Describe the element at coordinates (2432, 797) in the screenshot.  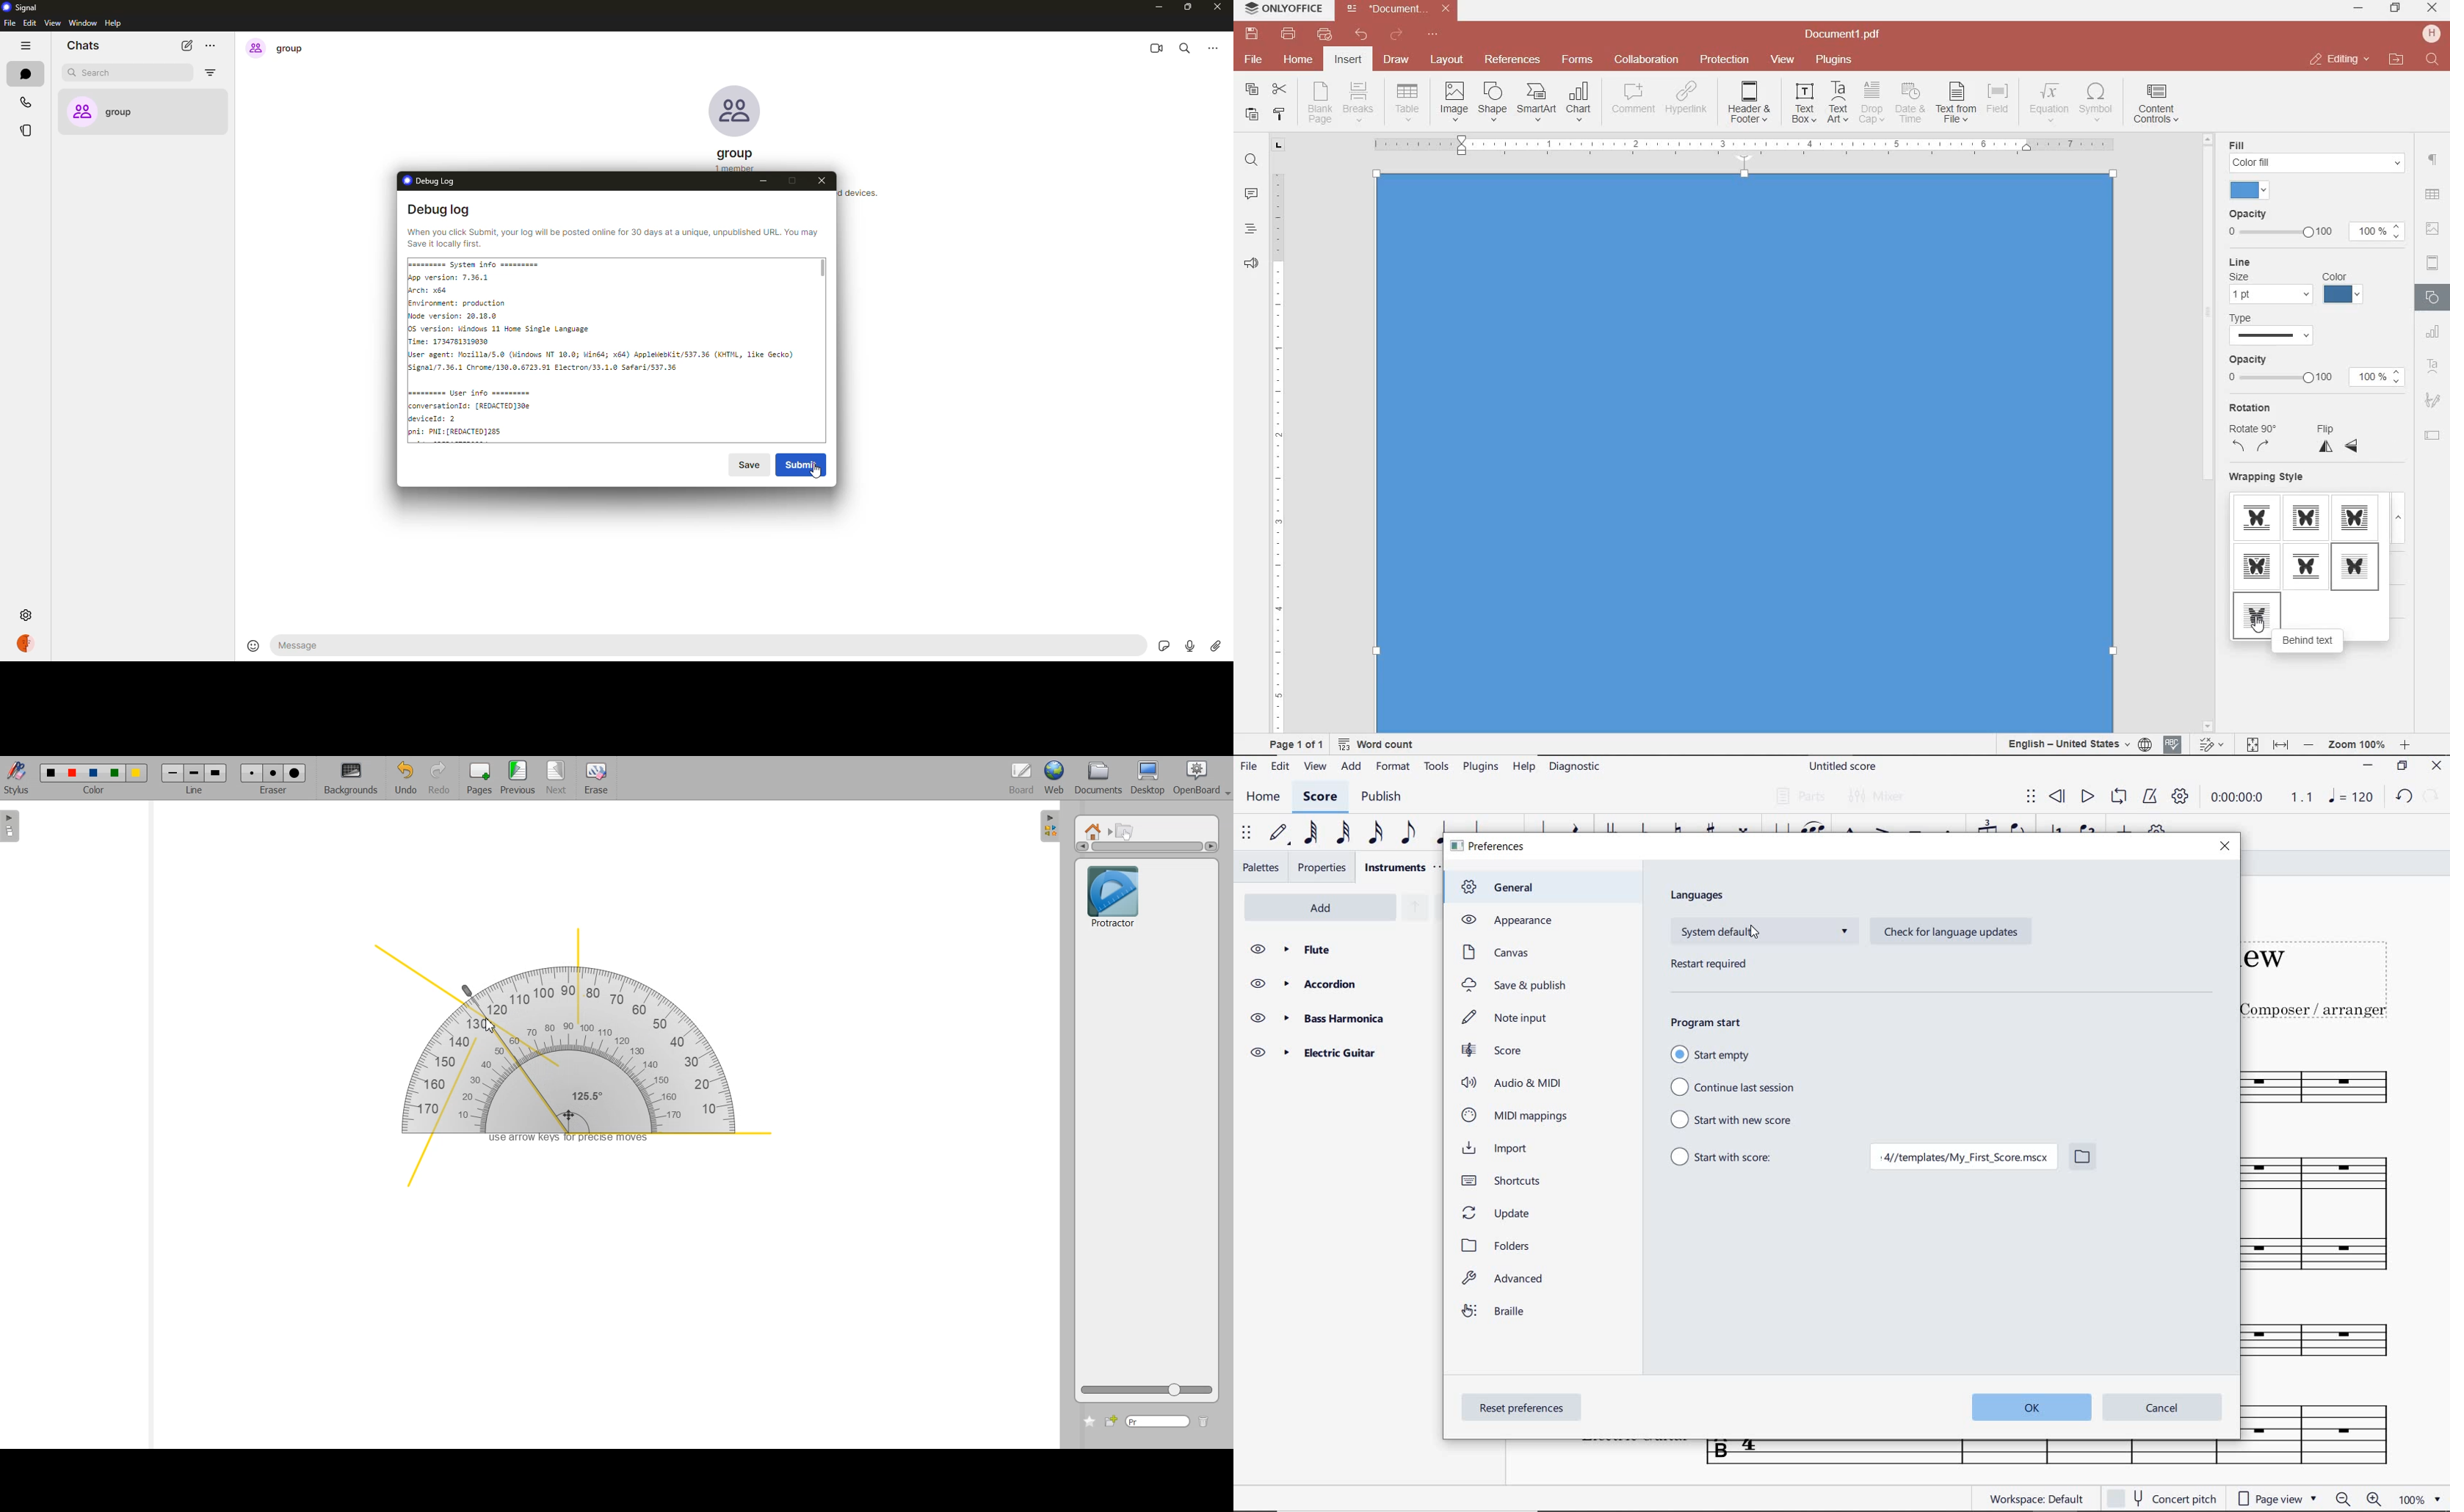
I see `REDO` at that location.